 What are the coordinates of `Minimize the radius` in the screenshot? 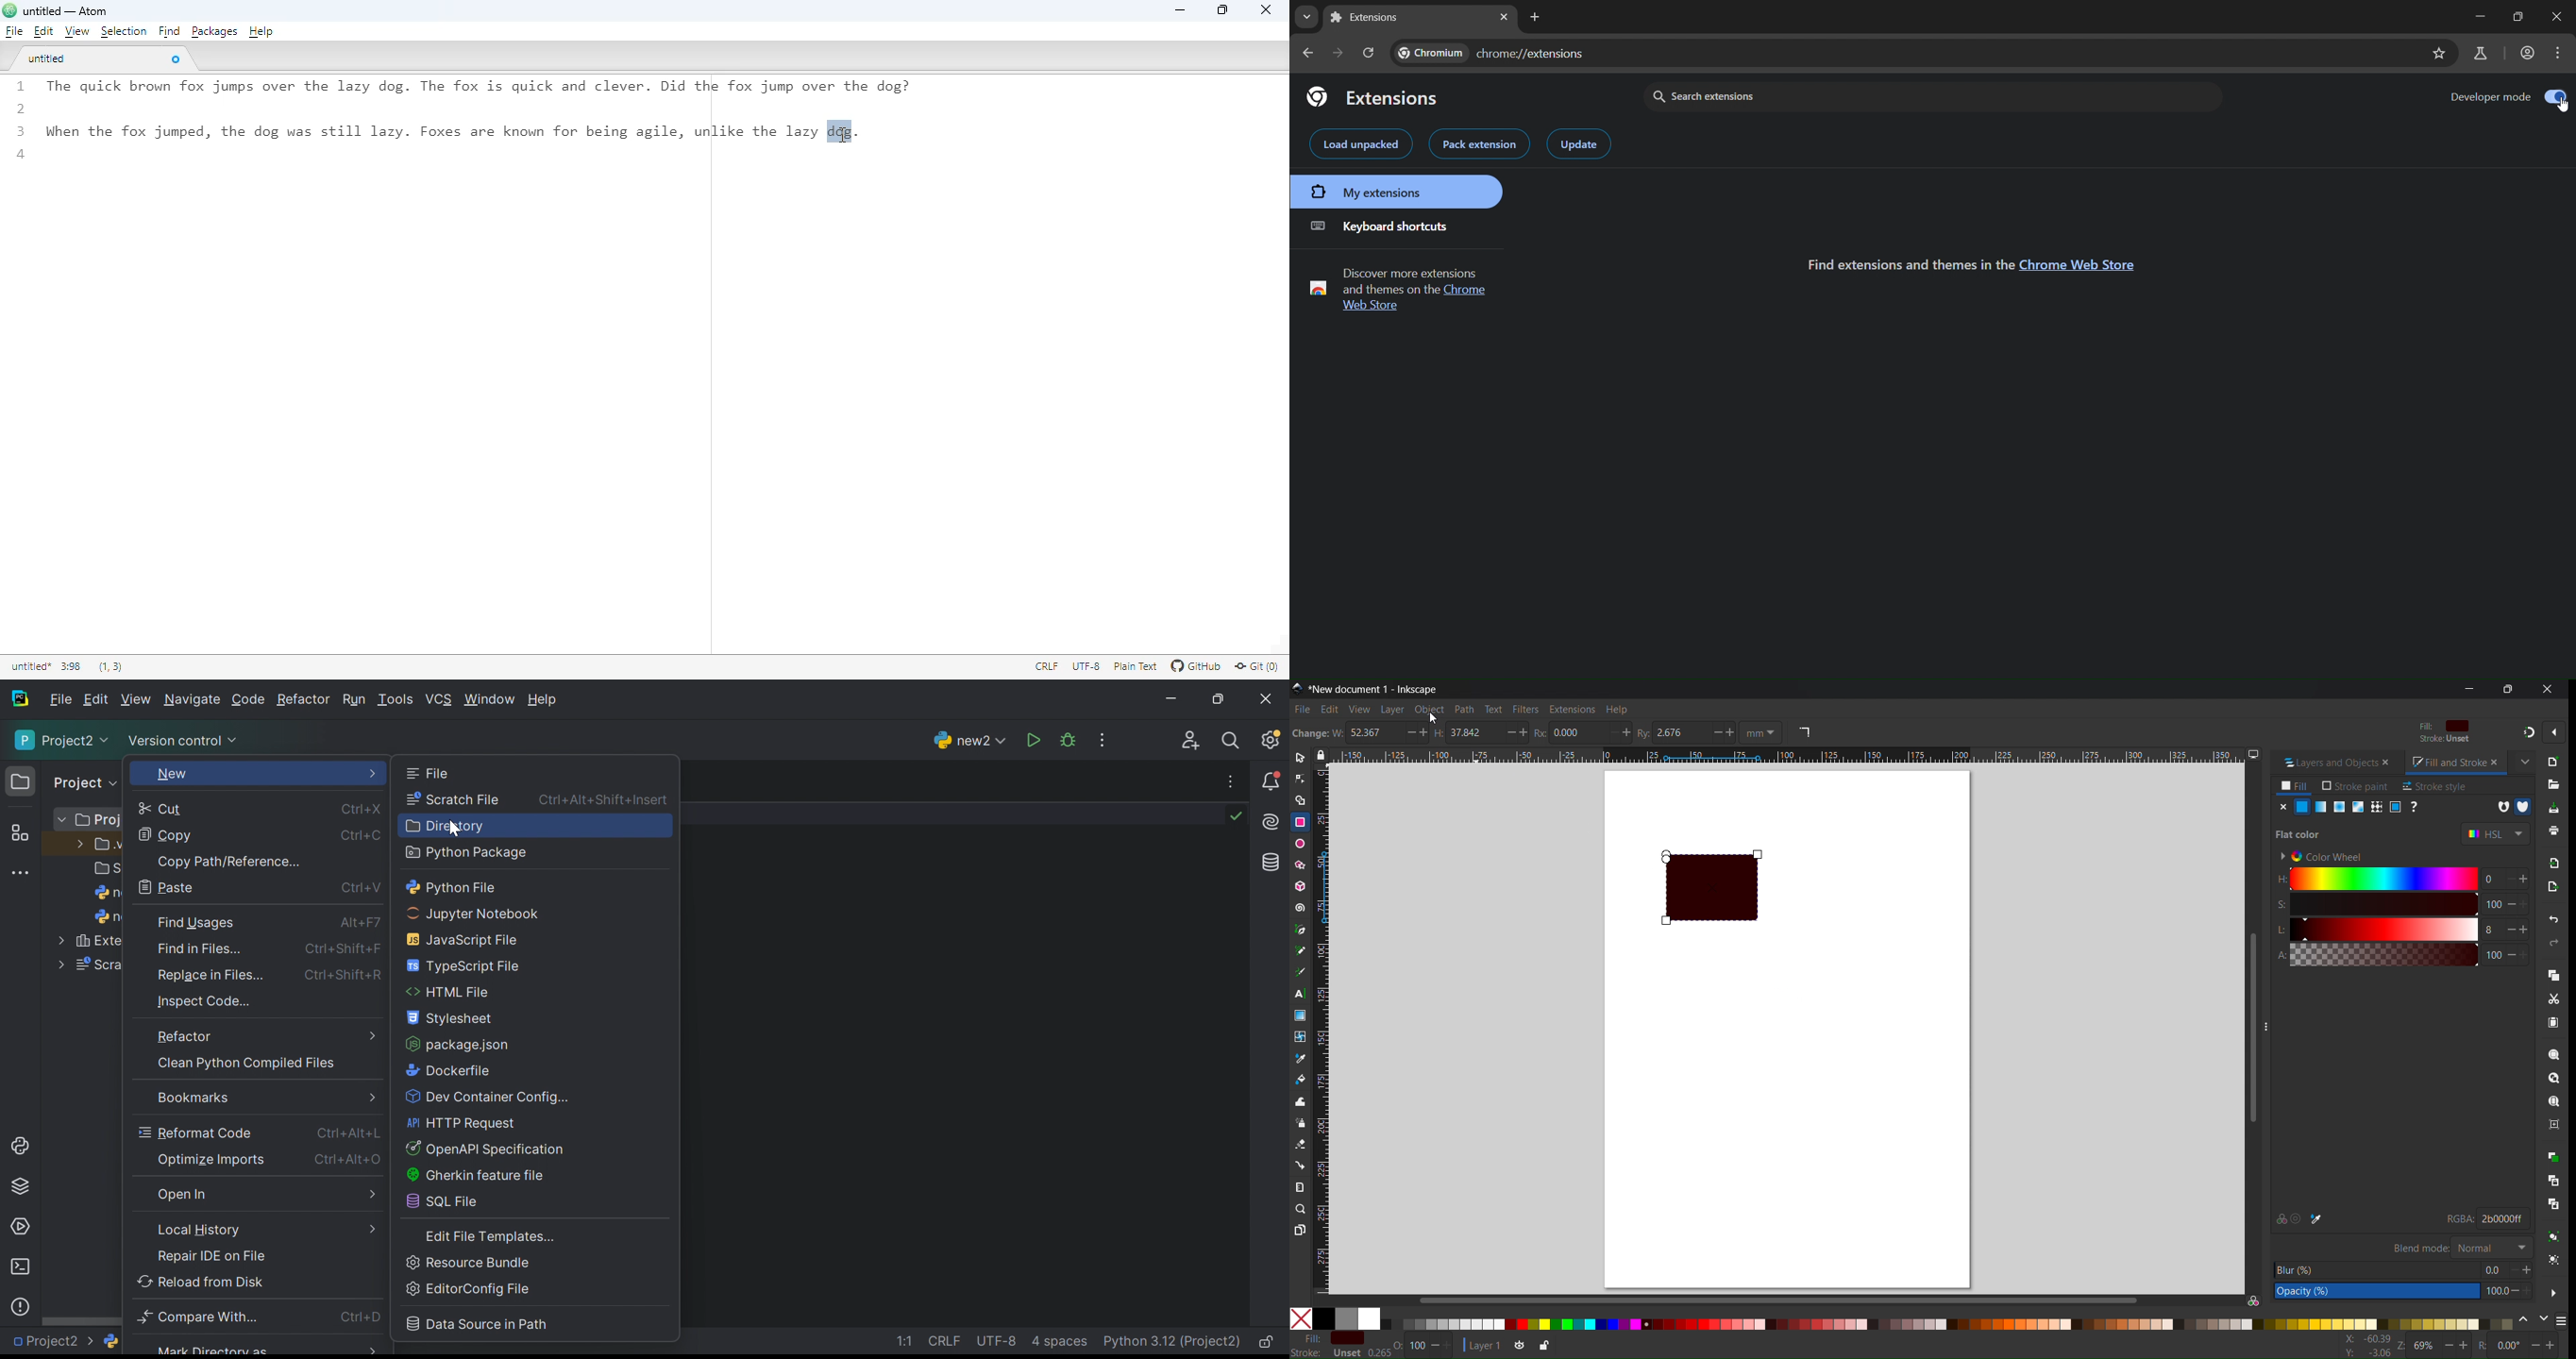 It's located at (1611, 732).